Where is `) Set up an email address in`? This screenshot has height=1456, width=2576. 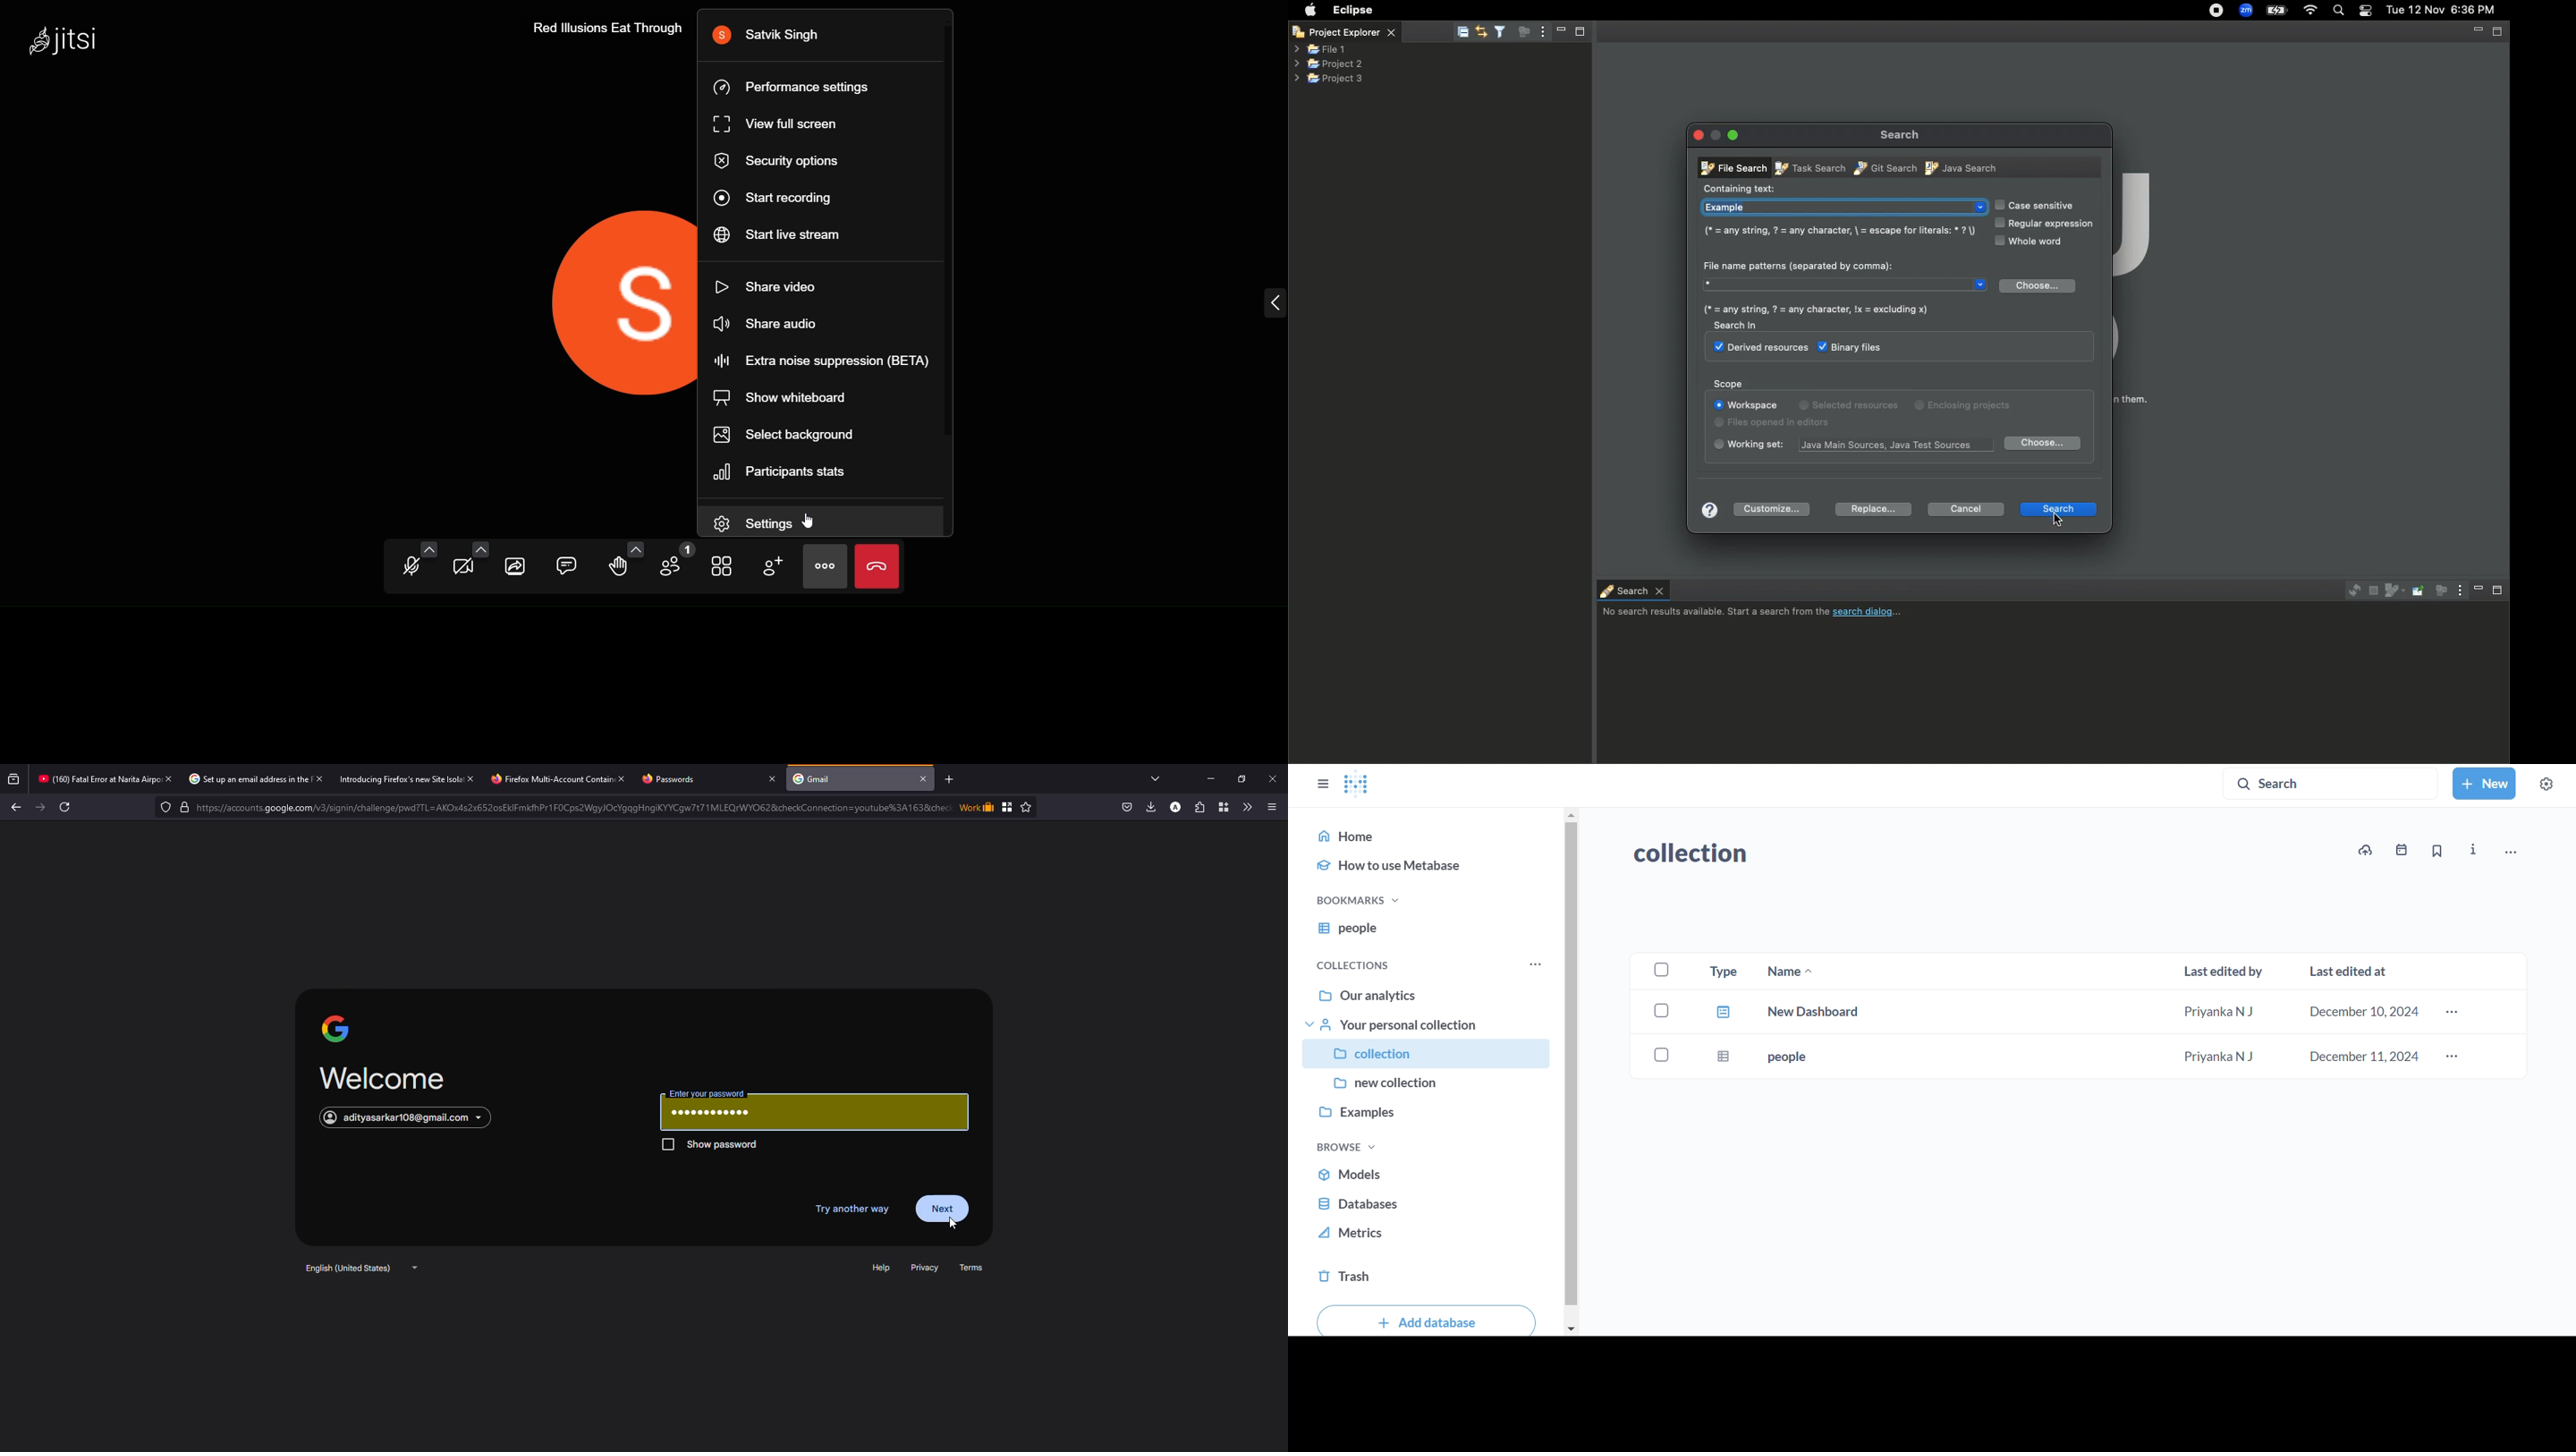 ) Set up an email address in is located at coordinates (242, 779).